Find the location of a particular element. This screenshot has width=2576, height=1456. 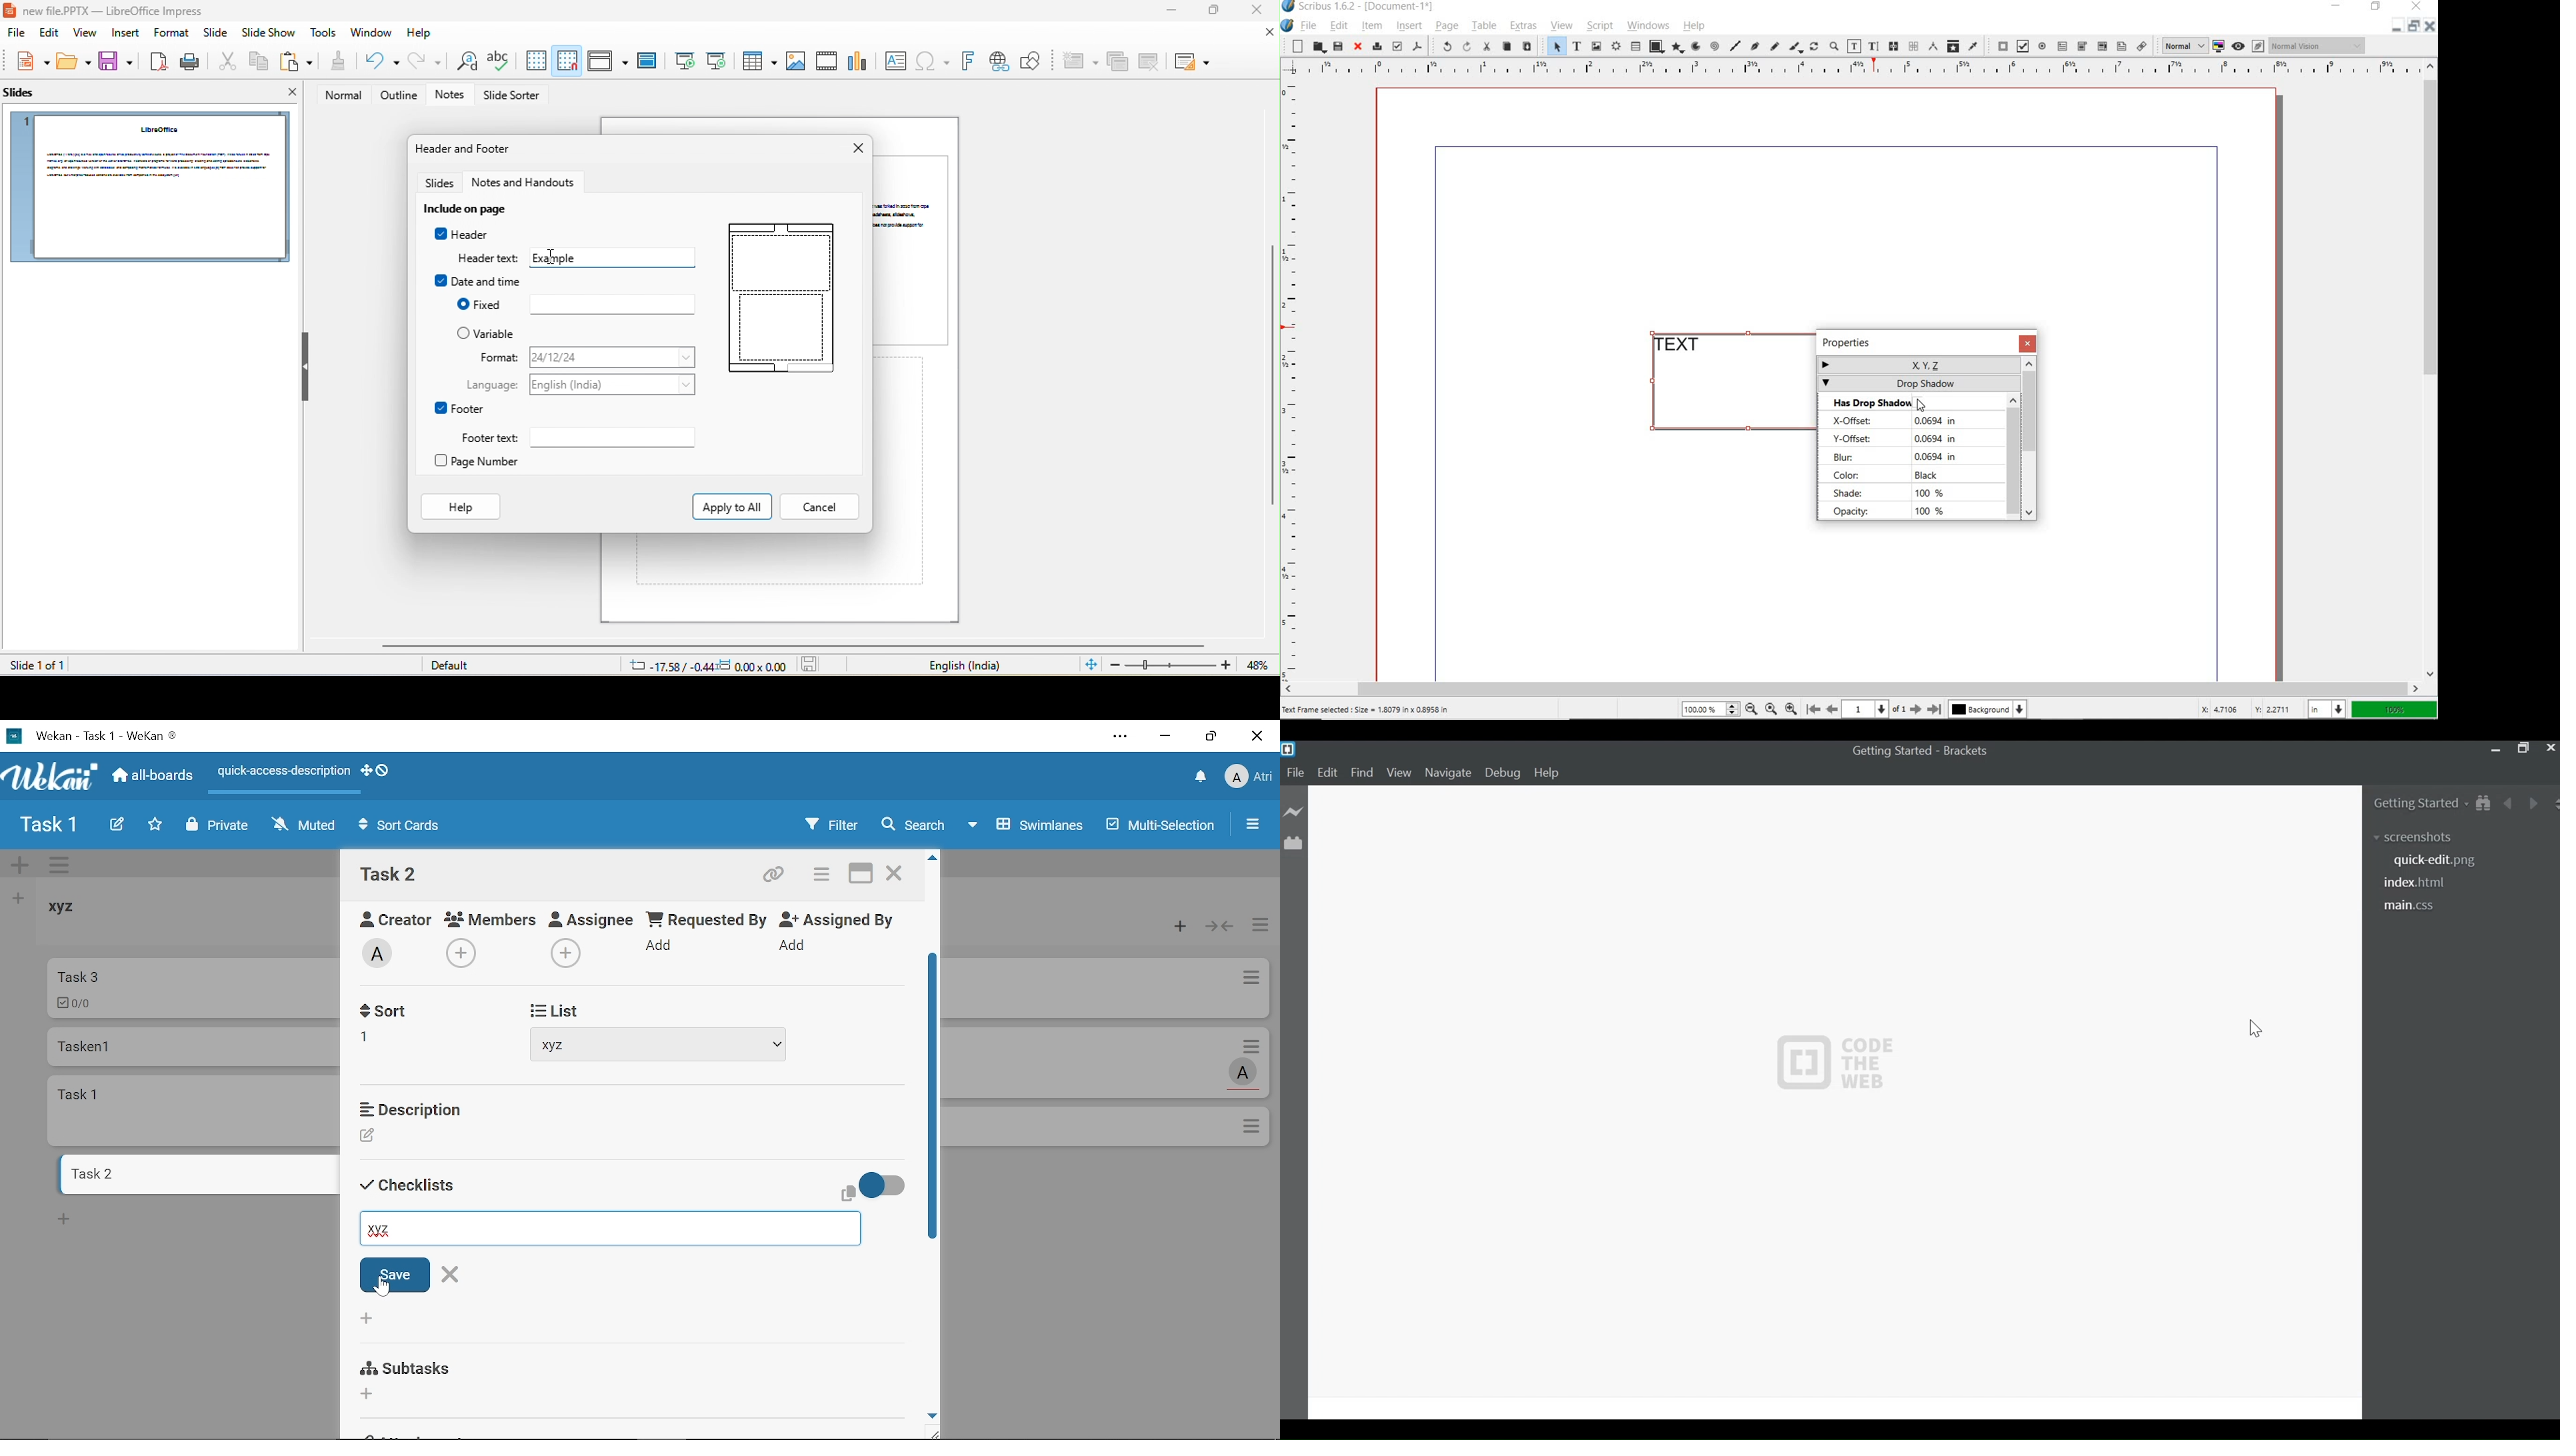

slide is located at coordinates (215, 36).